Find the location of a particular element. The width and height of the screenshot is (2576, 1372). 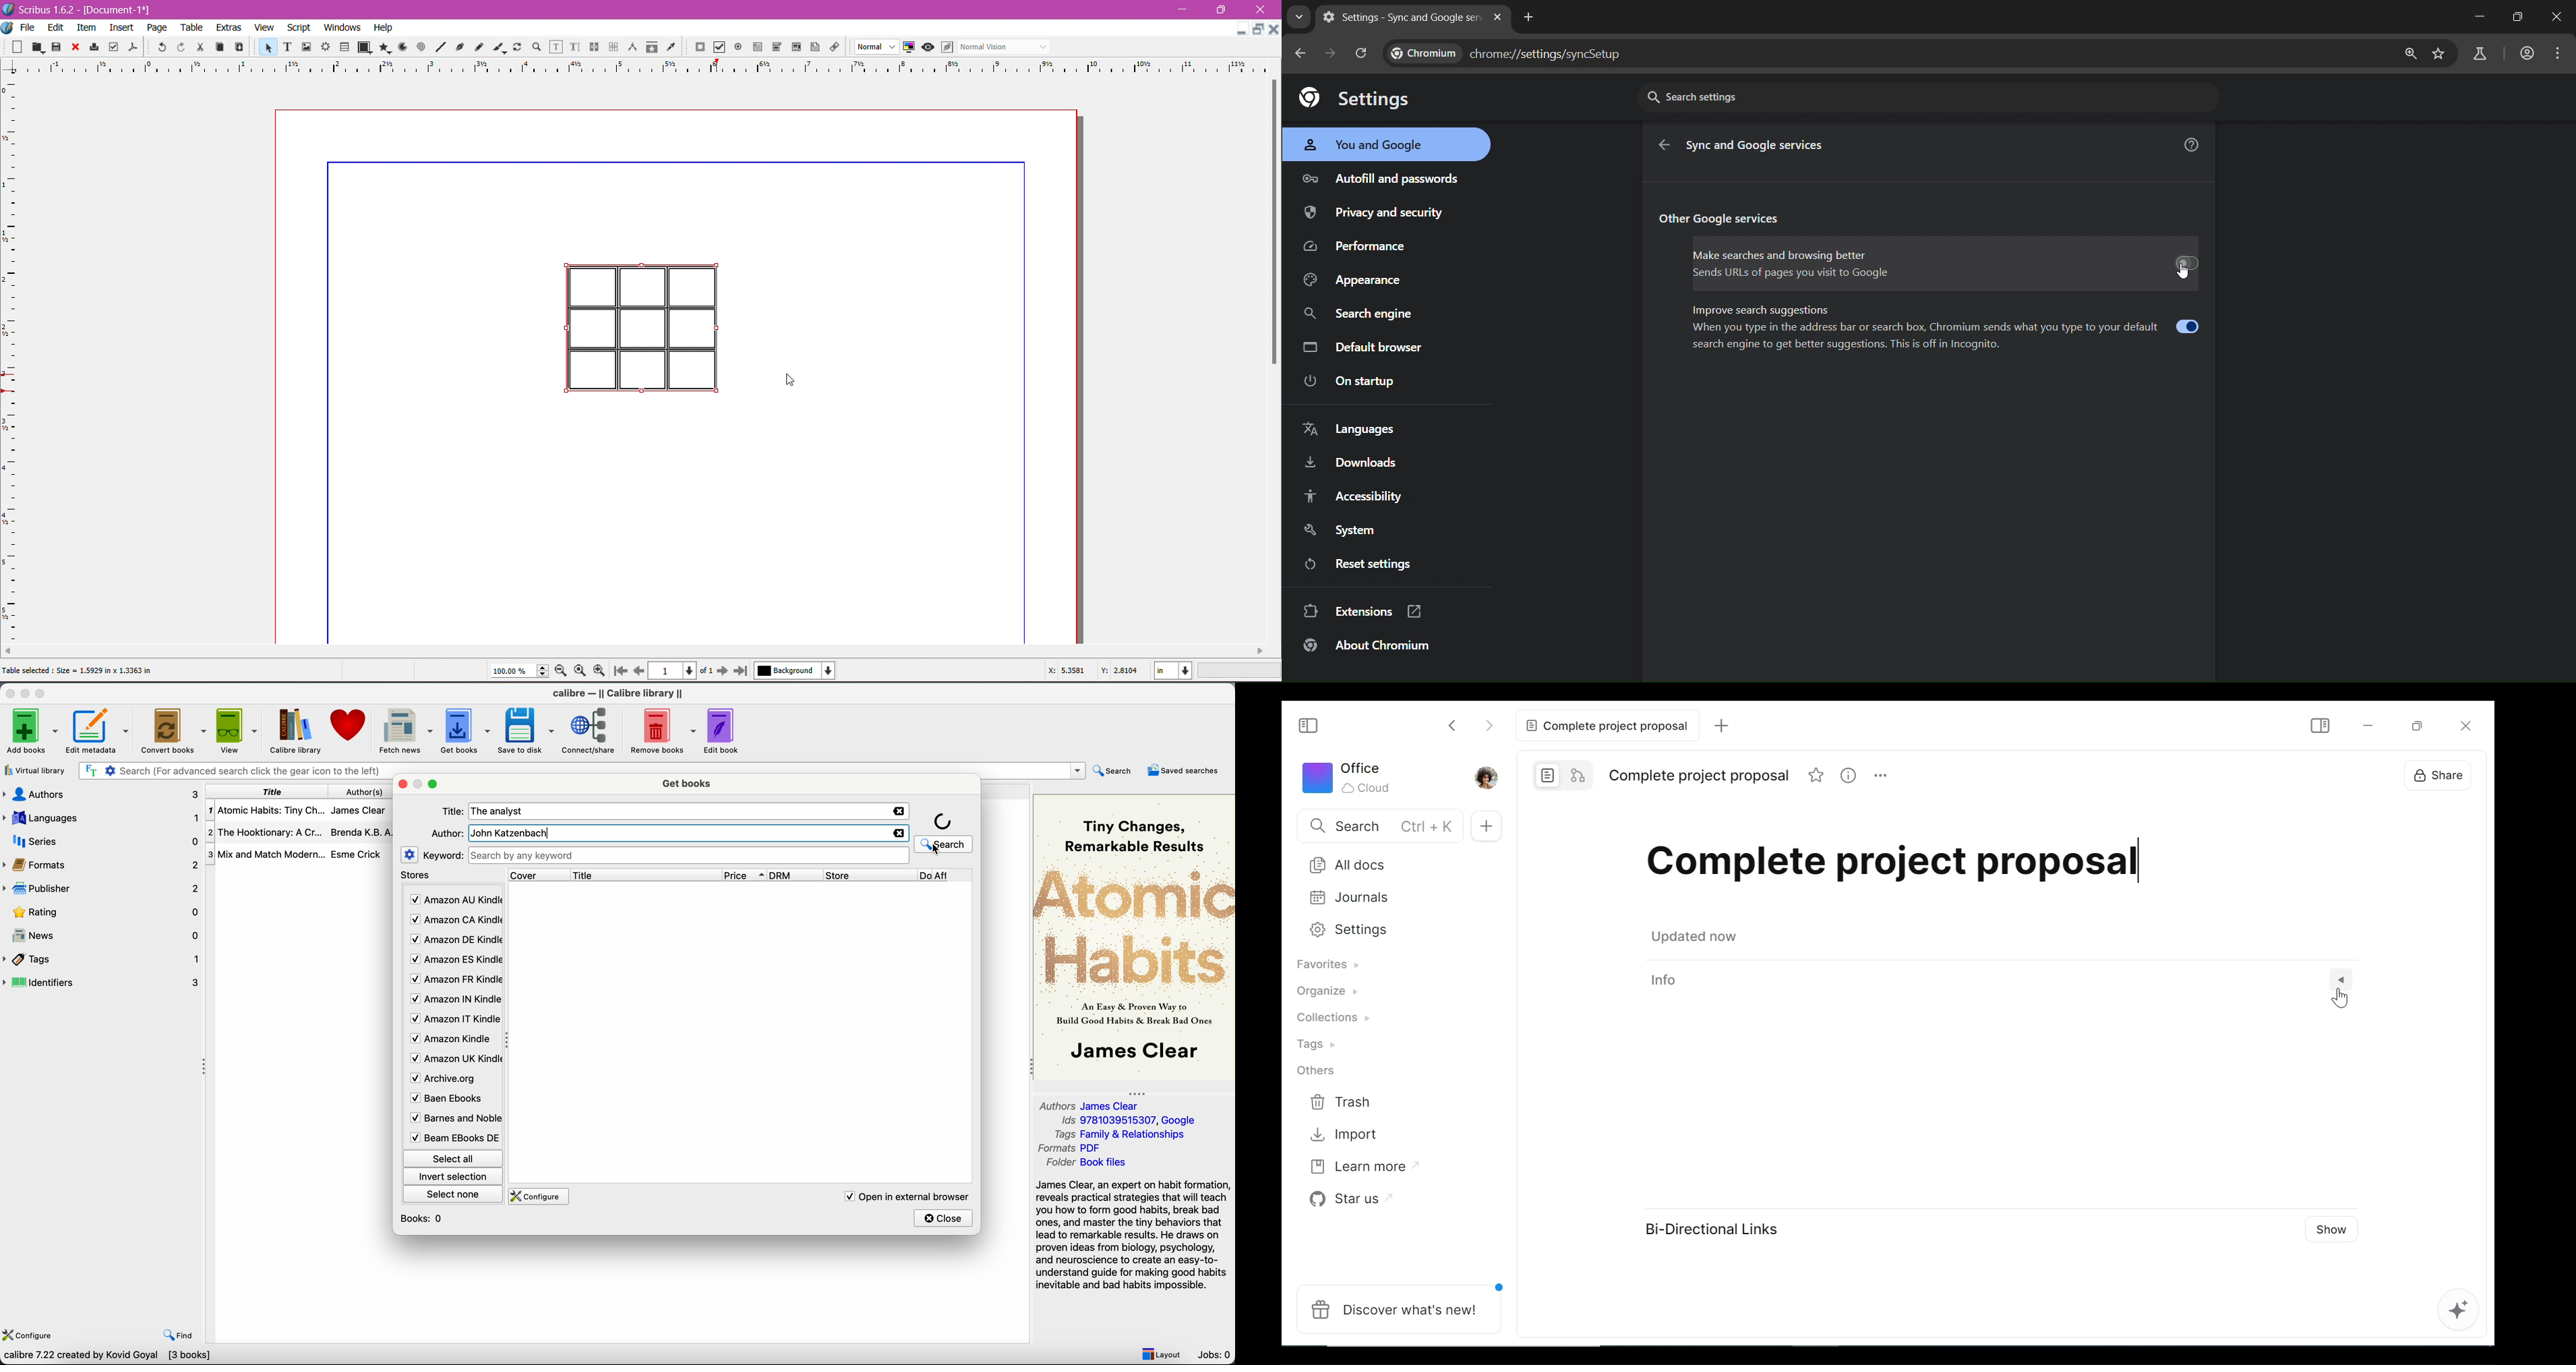

Amazon ES Kindle is located at coordinates (455, 961).